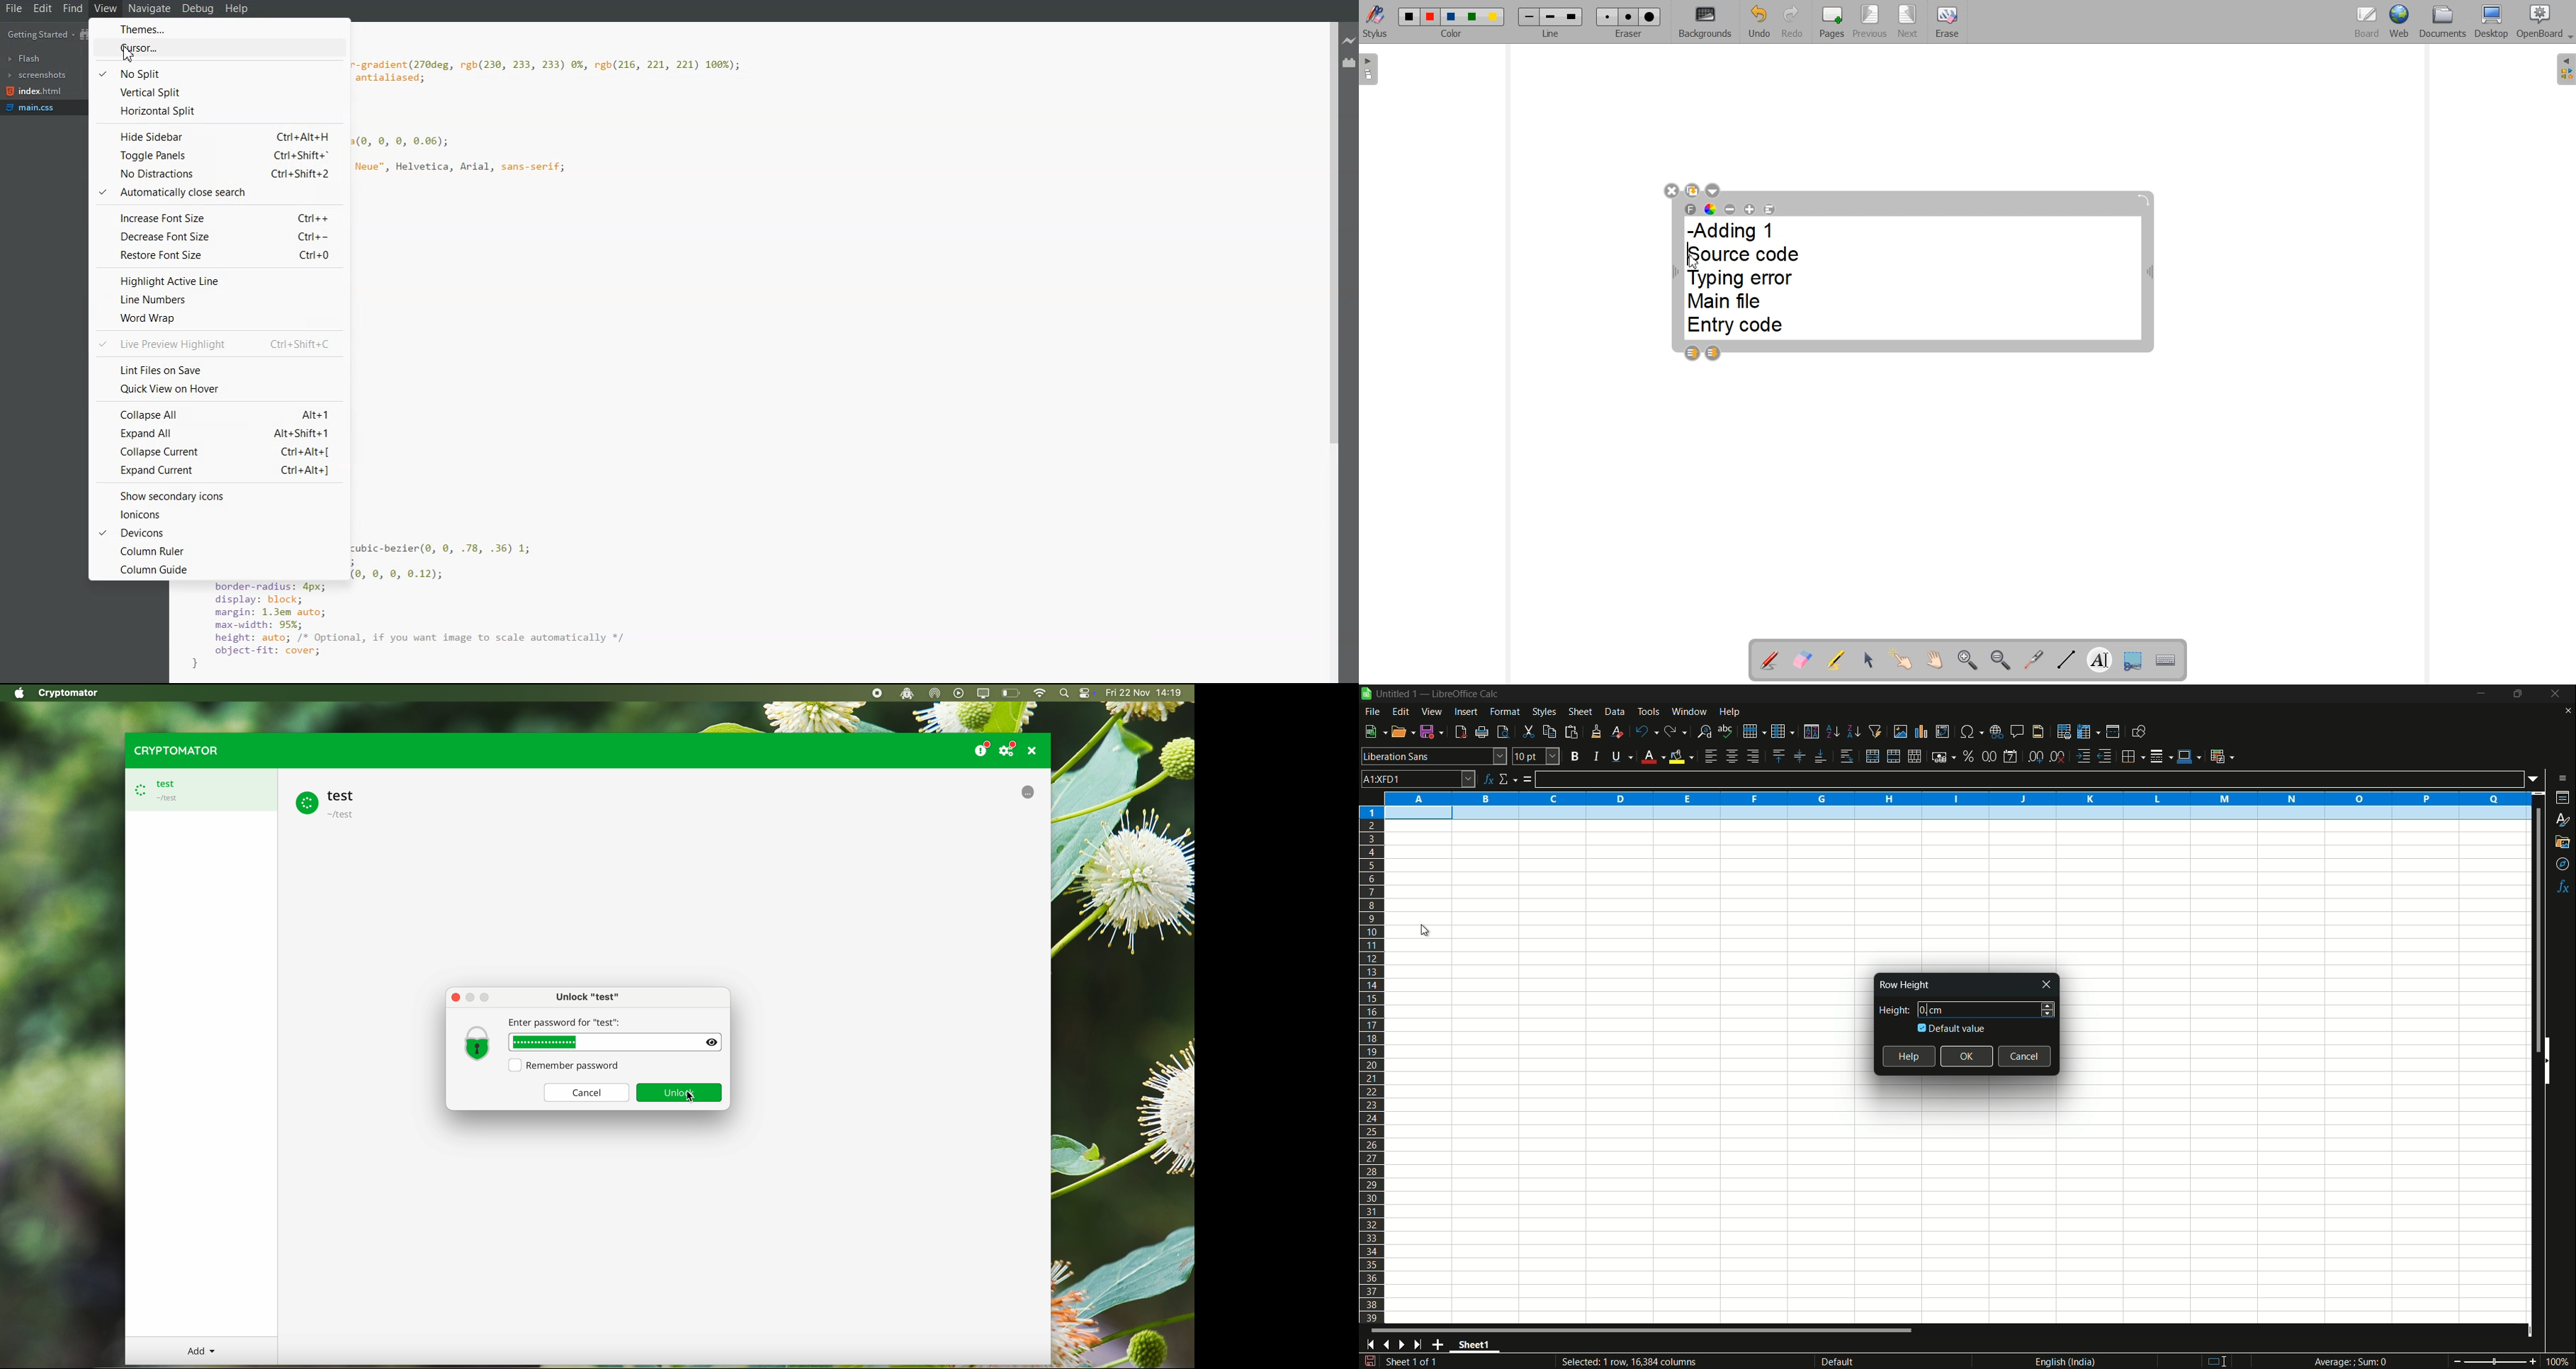 This screenshot has height=1372, width=2576. What do you see at coordinates (1901, 731) in the screenshot?
I see `insert image` at bounding box center [1901, 731].